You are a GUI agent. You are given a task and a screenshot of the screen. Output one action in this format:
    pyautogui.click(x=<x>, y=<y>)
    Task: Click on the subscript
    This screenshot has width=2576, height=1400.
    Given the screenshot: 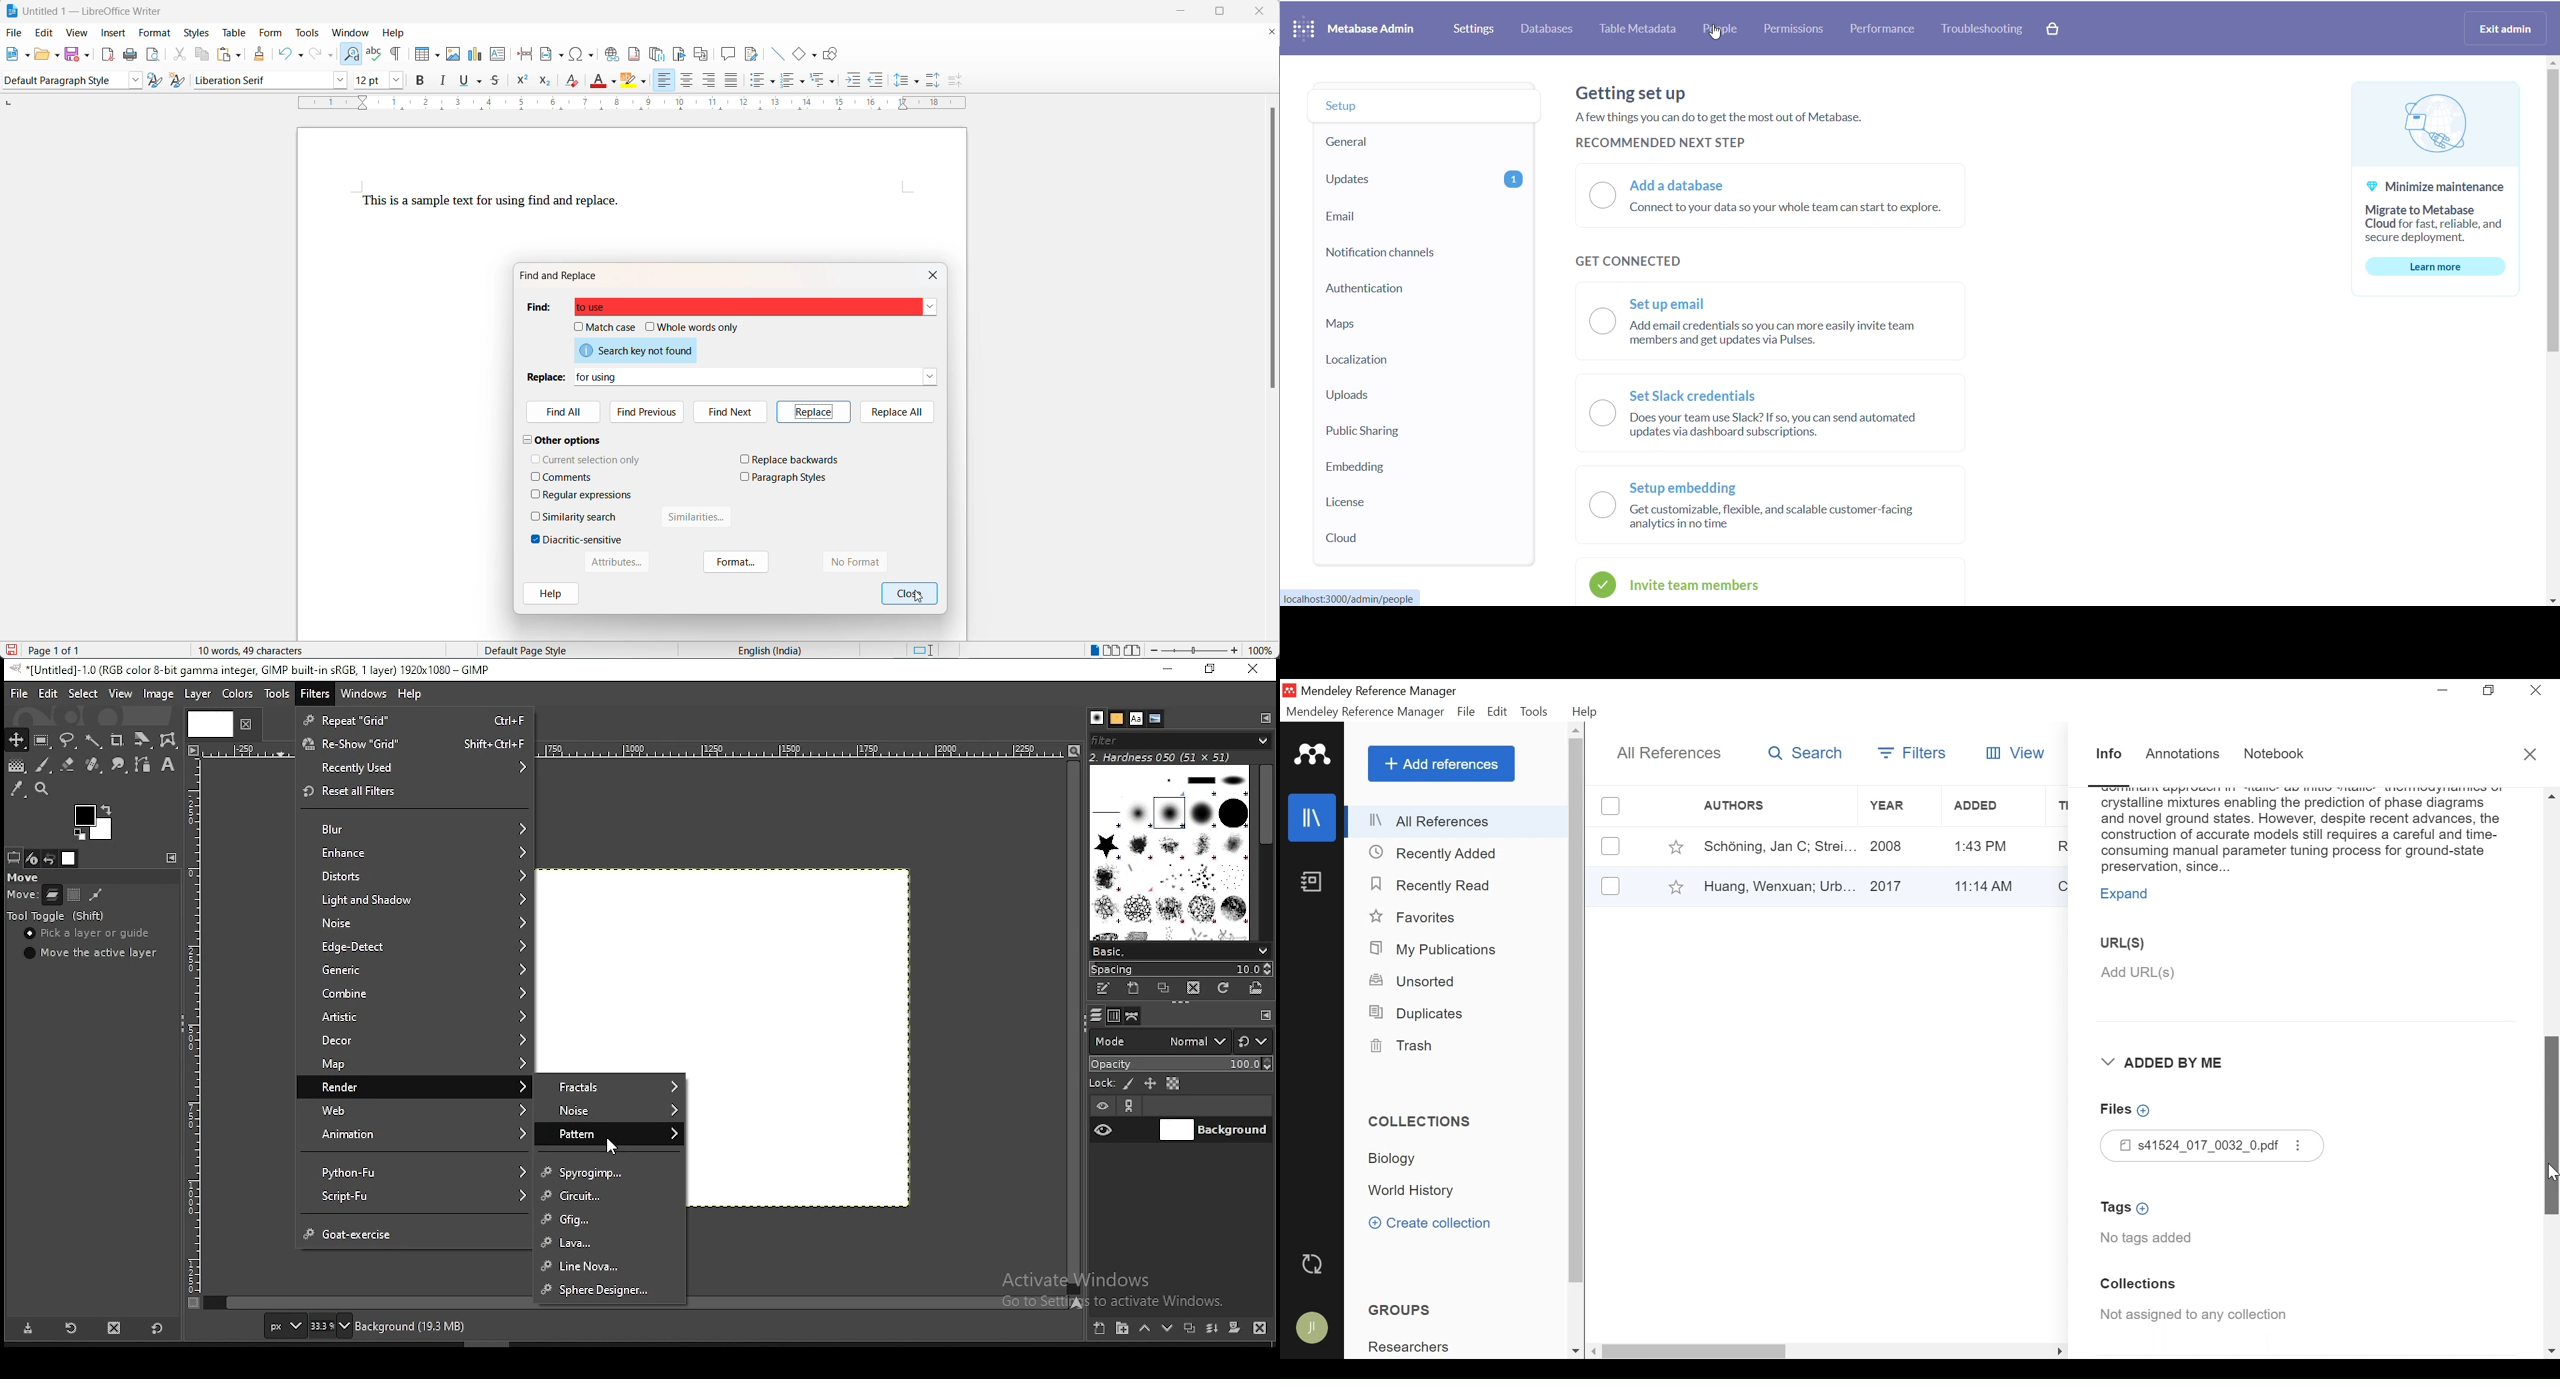 What is the action you would take?
    pyautogui.click(x=544, y=82)
    